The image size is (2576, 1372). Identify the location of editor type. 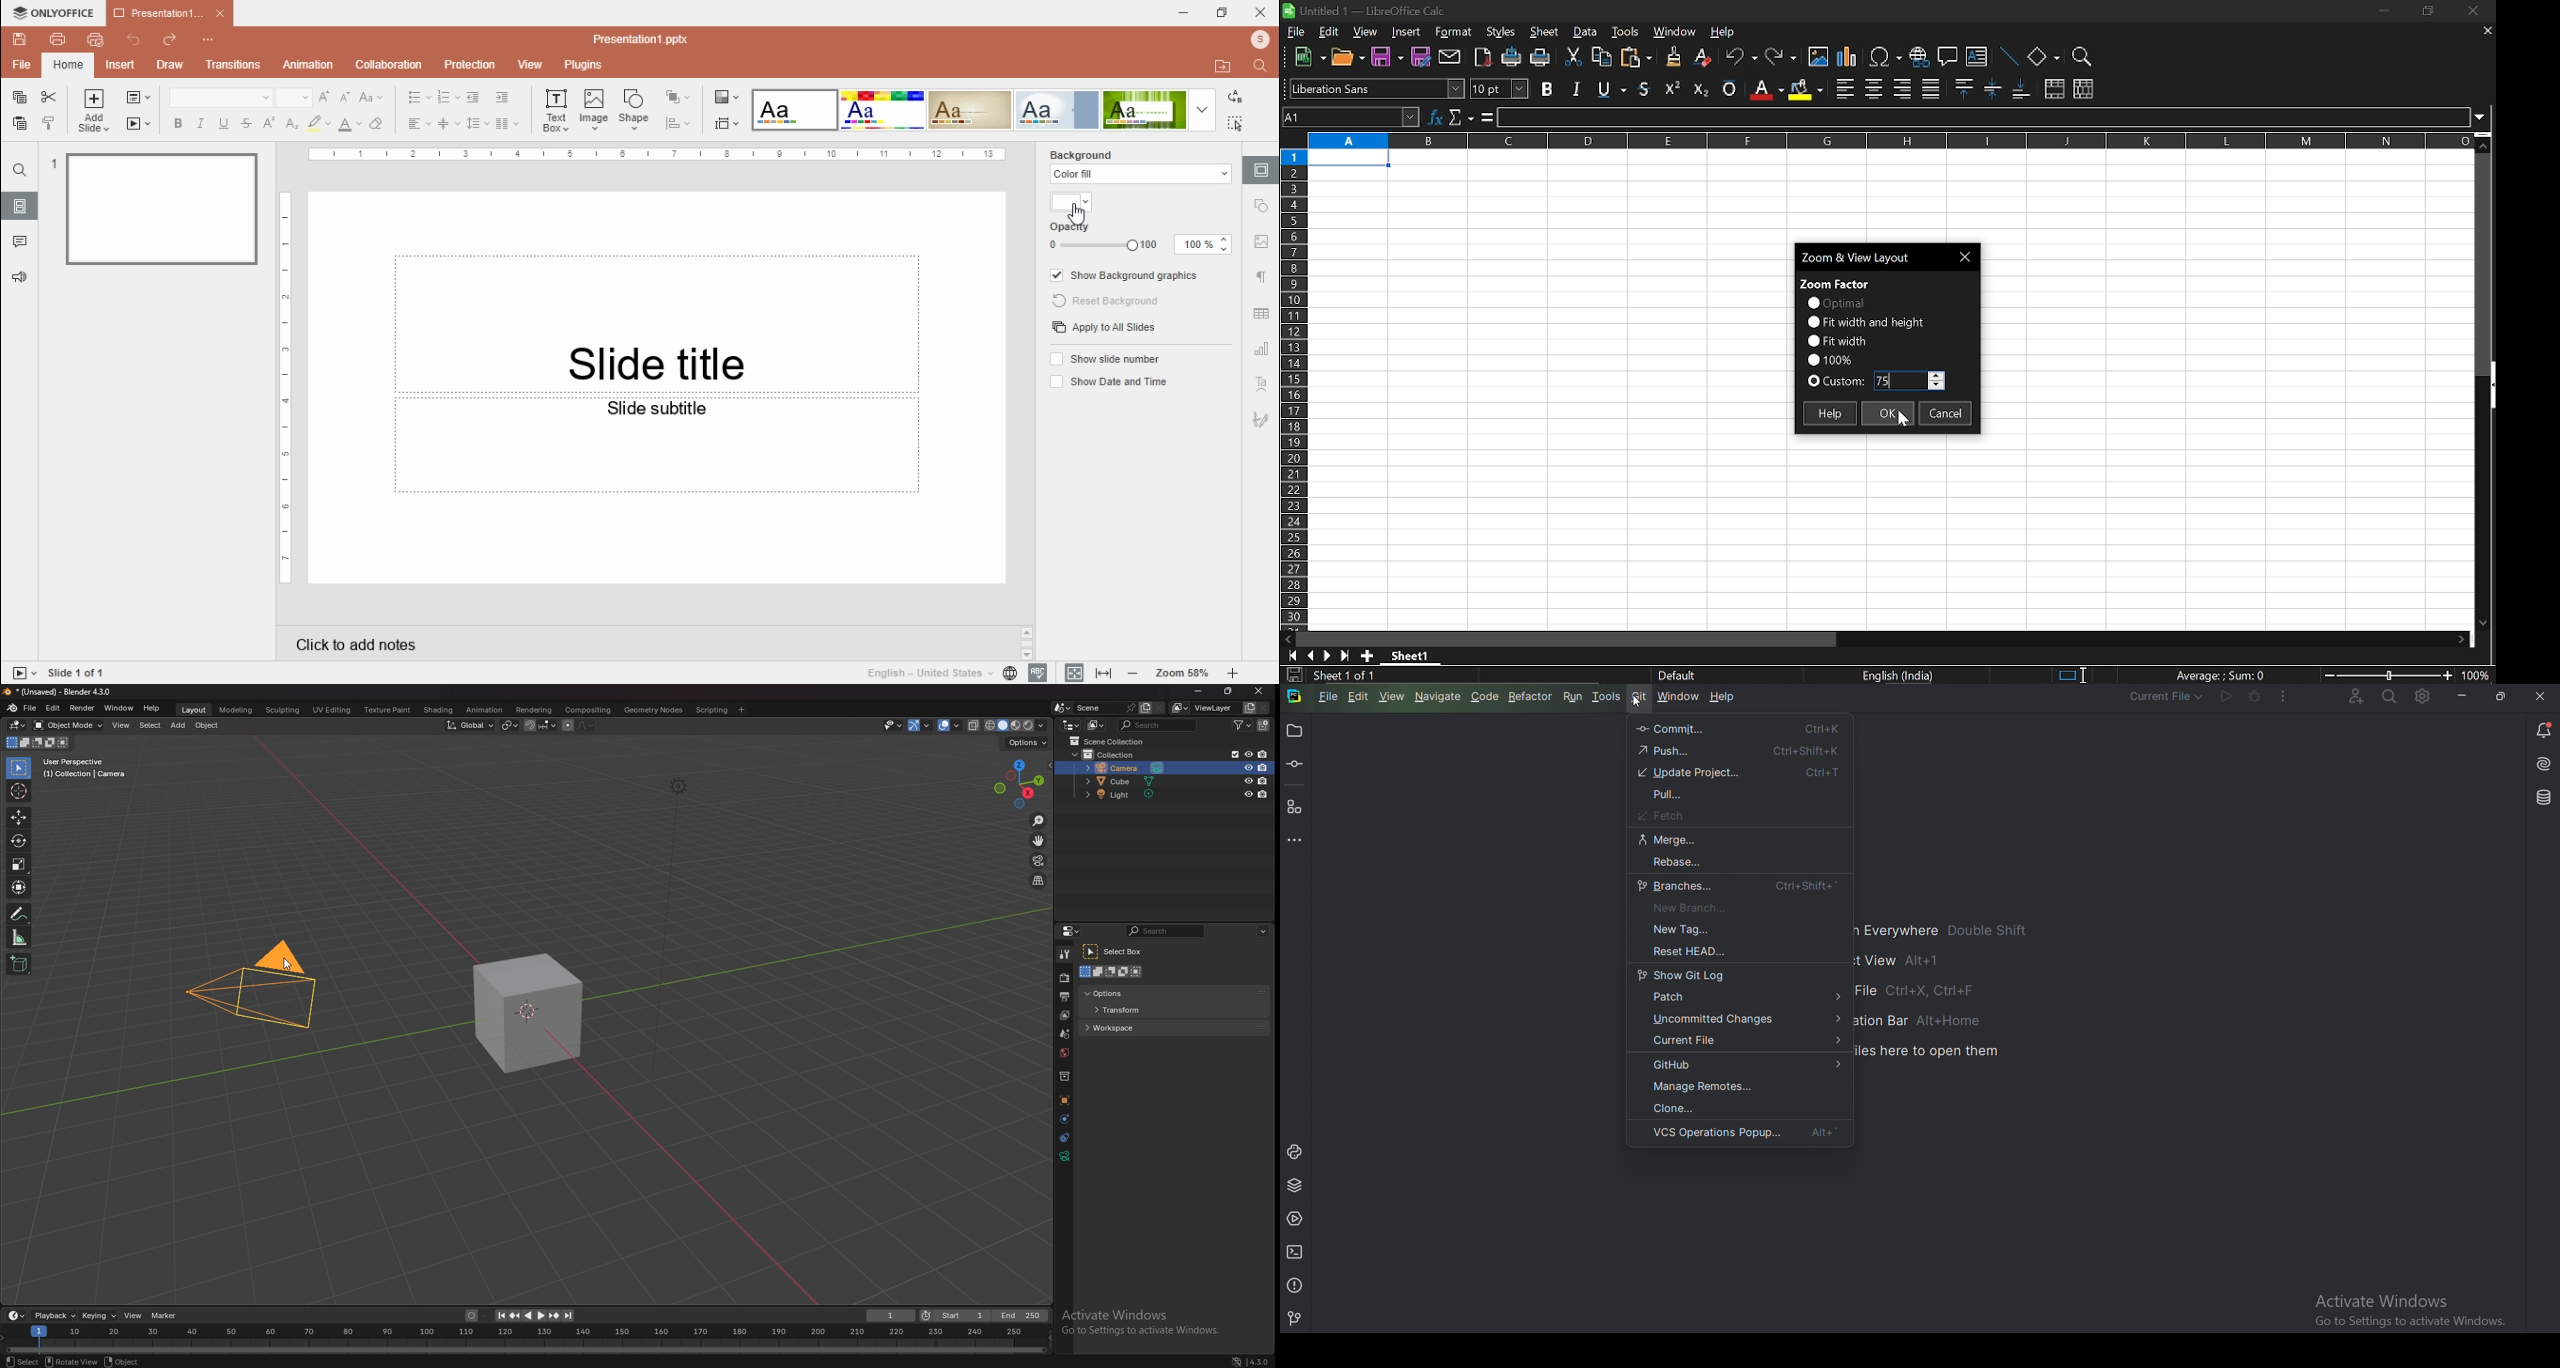
(1070, 725).